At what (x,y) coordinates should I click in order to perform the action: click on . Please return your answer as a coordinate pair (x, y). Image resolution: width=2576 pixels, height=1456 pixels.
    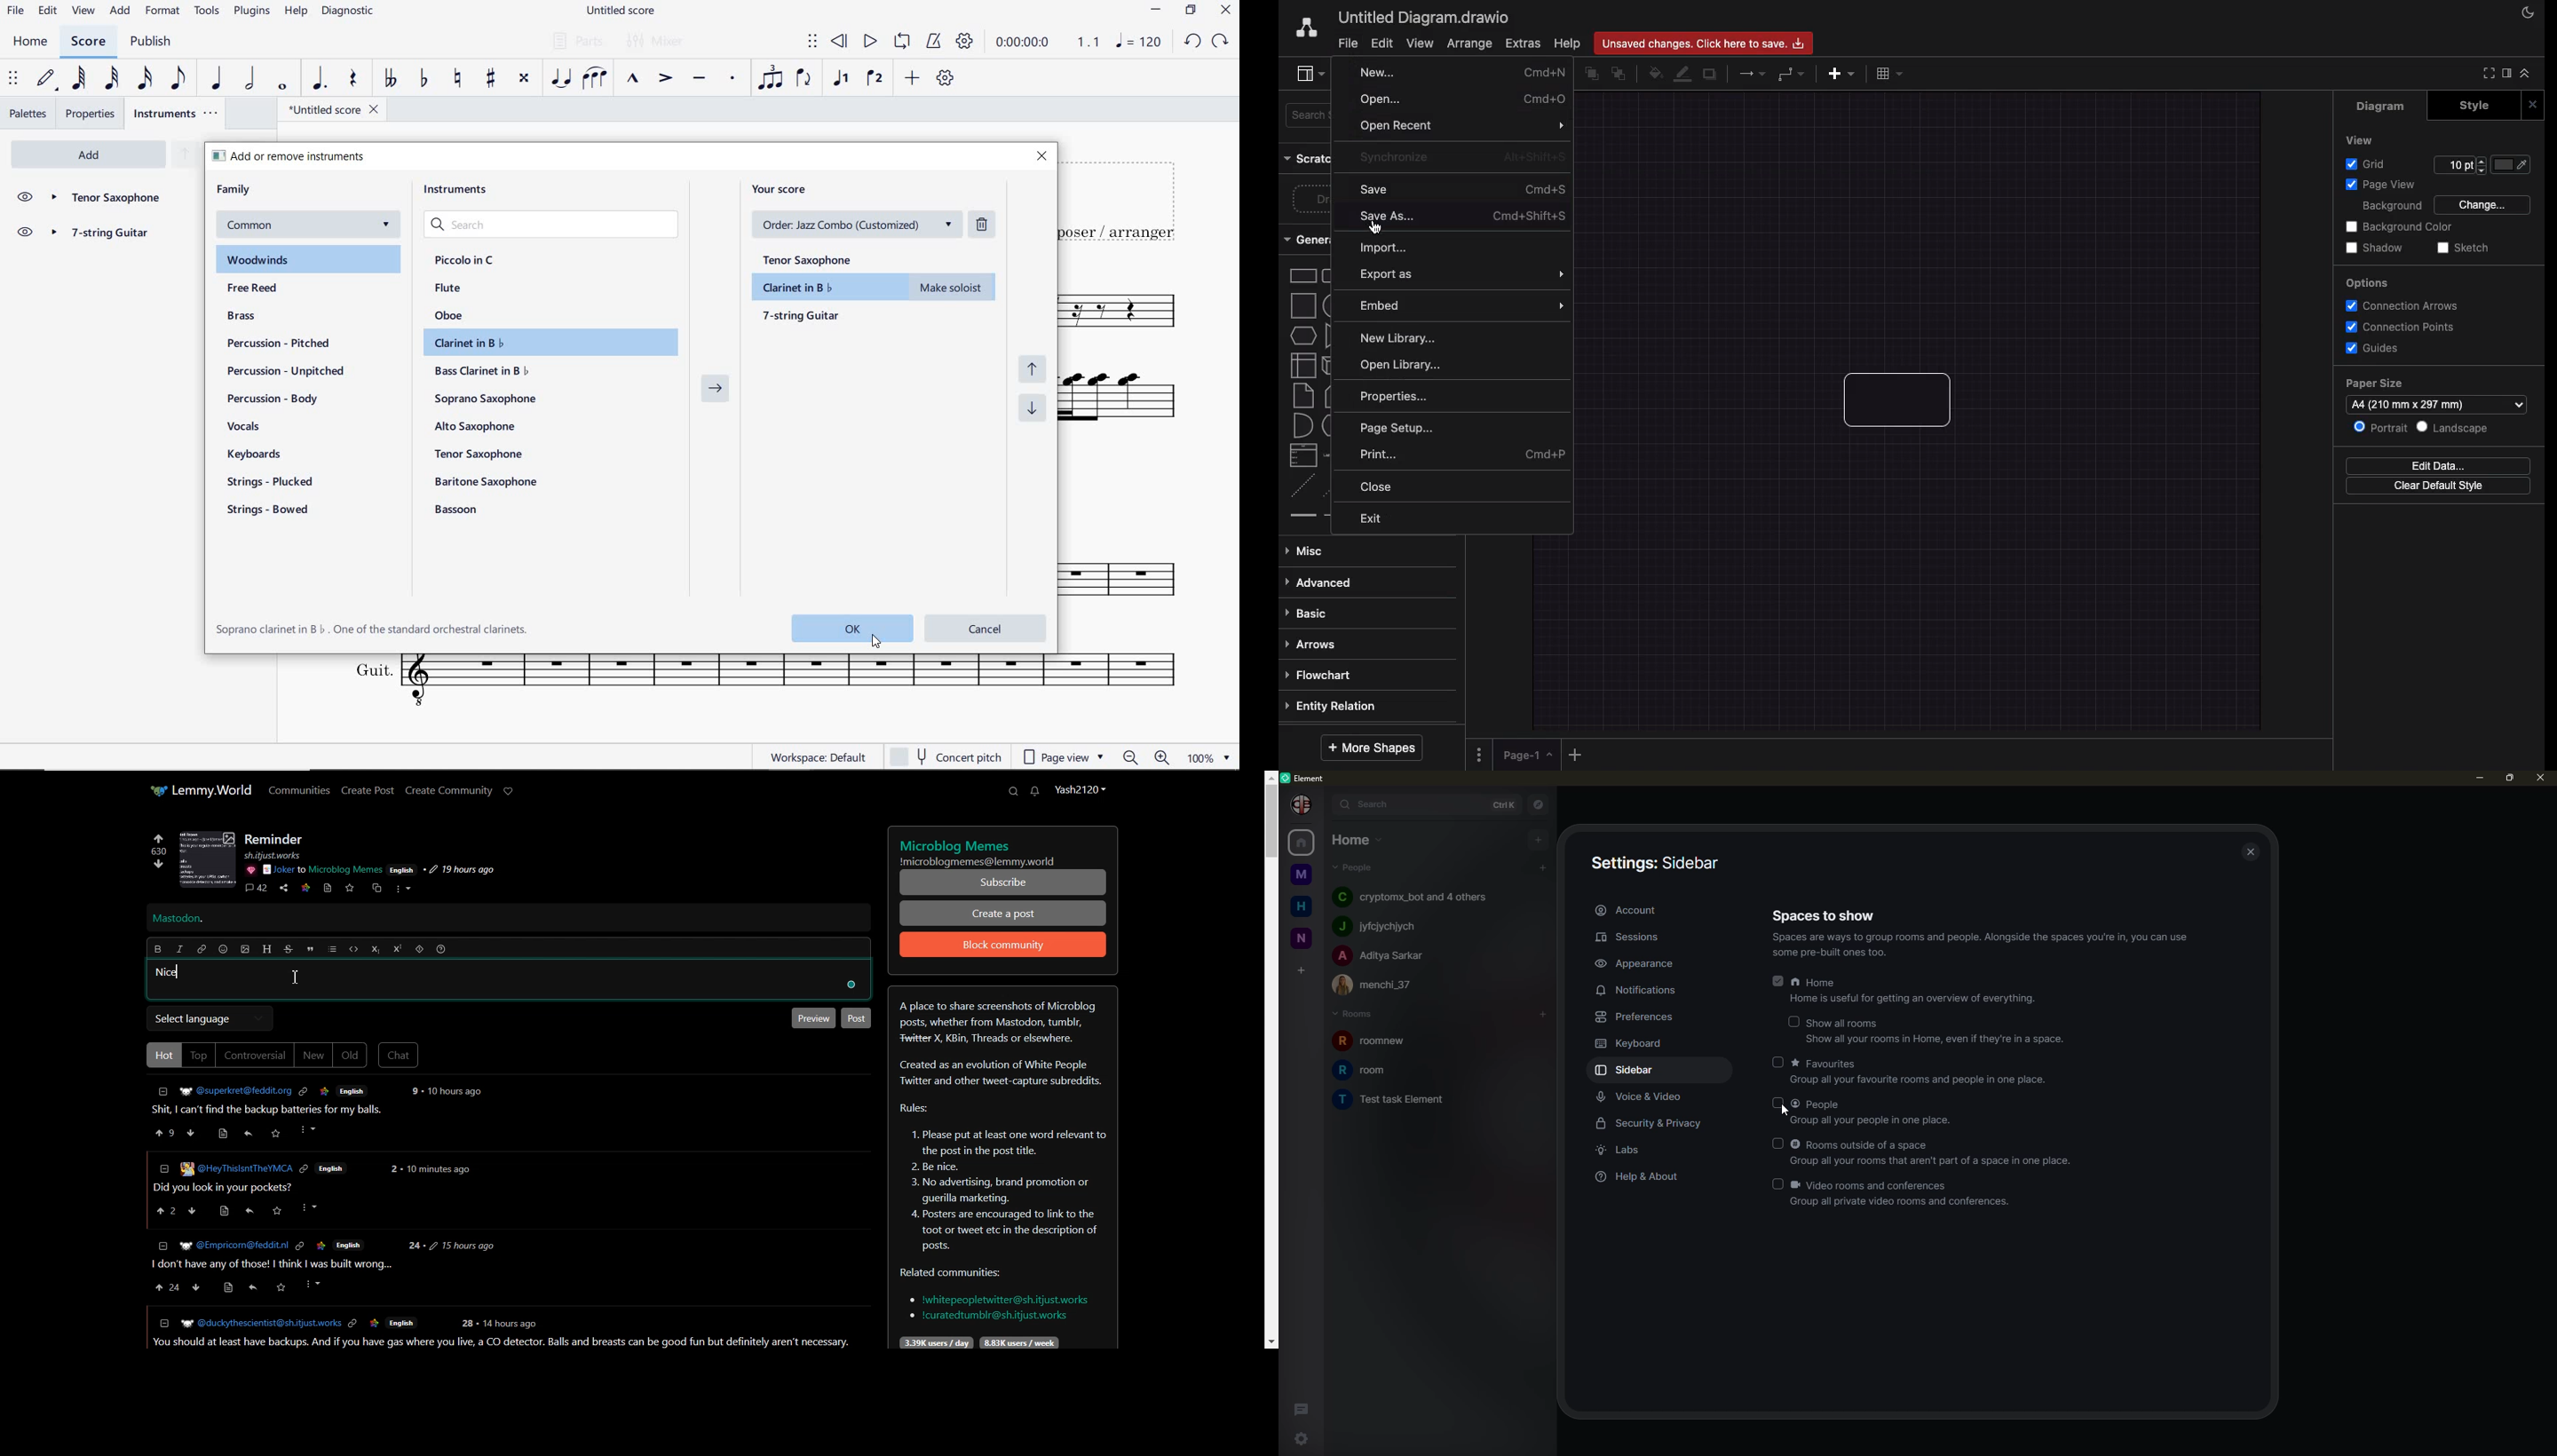
    Looking at the image, I should click on (354, 1324).